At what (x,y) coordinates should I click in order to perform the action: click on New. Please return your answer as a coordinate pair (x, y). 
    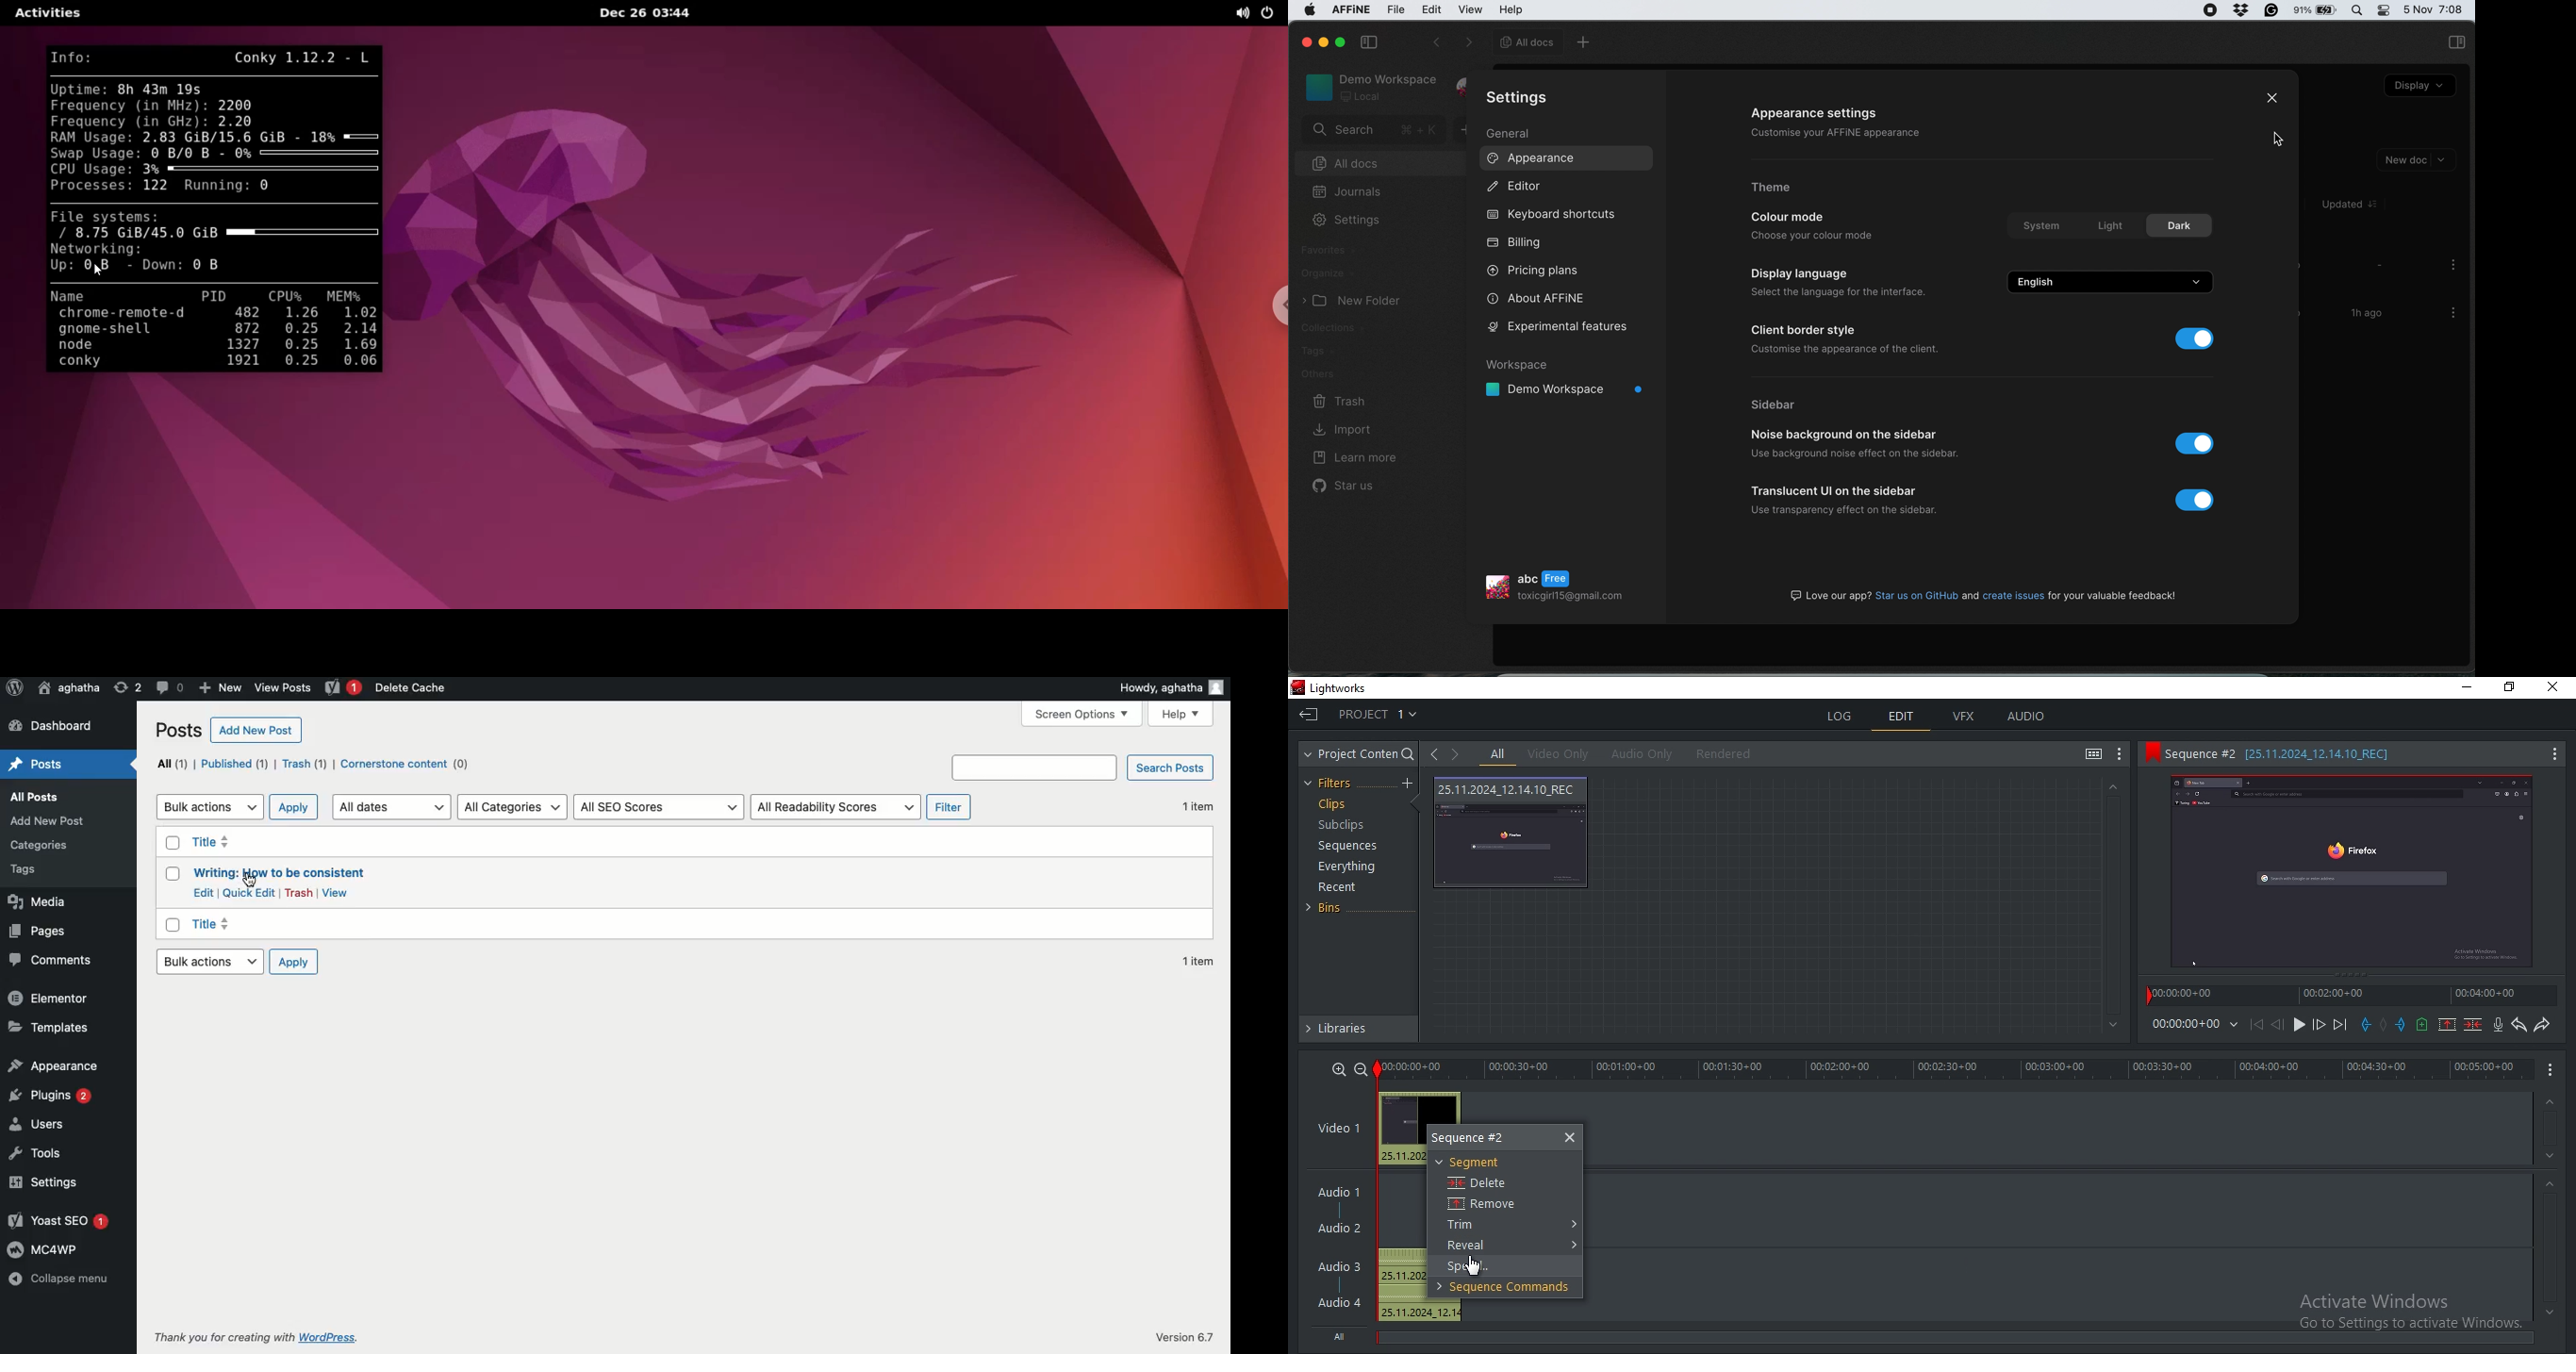
    Looking at the image, I should click on (219, 688).